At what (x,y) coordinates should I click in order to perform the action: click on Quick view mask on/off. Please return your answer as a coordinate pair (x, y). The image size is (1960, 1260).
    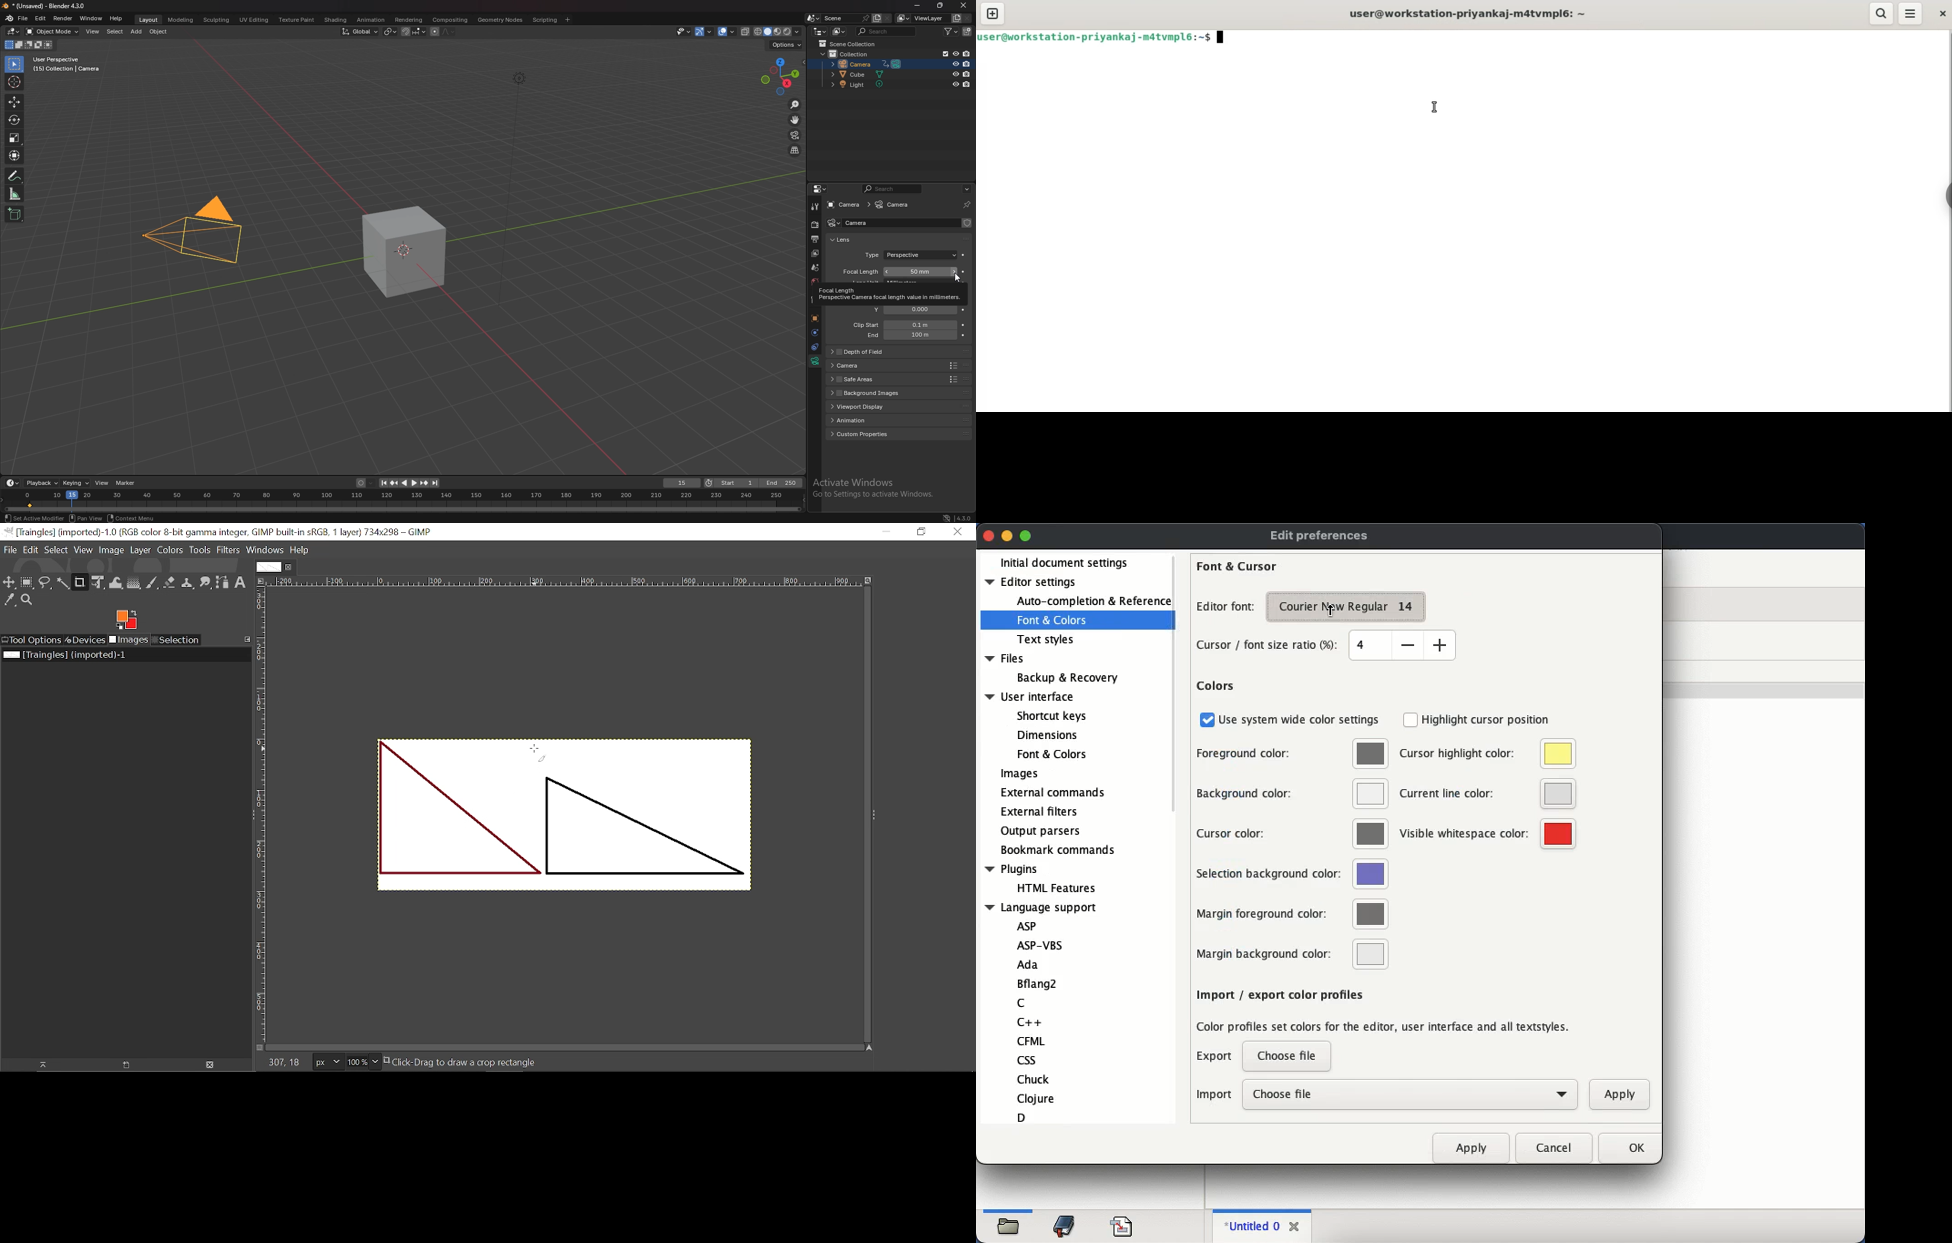
    Looking at the image, I should click on (258, 1048).